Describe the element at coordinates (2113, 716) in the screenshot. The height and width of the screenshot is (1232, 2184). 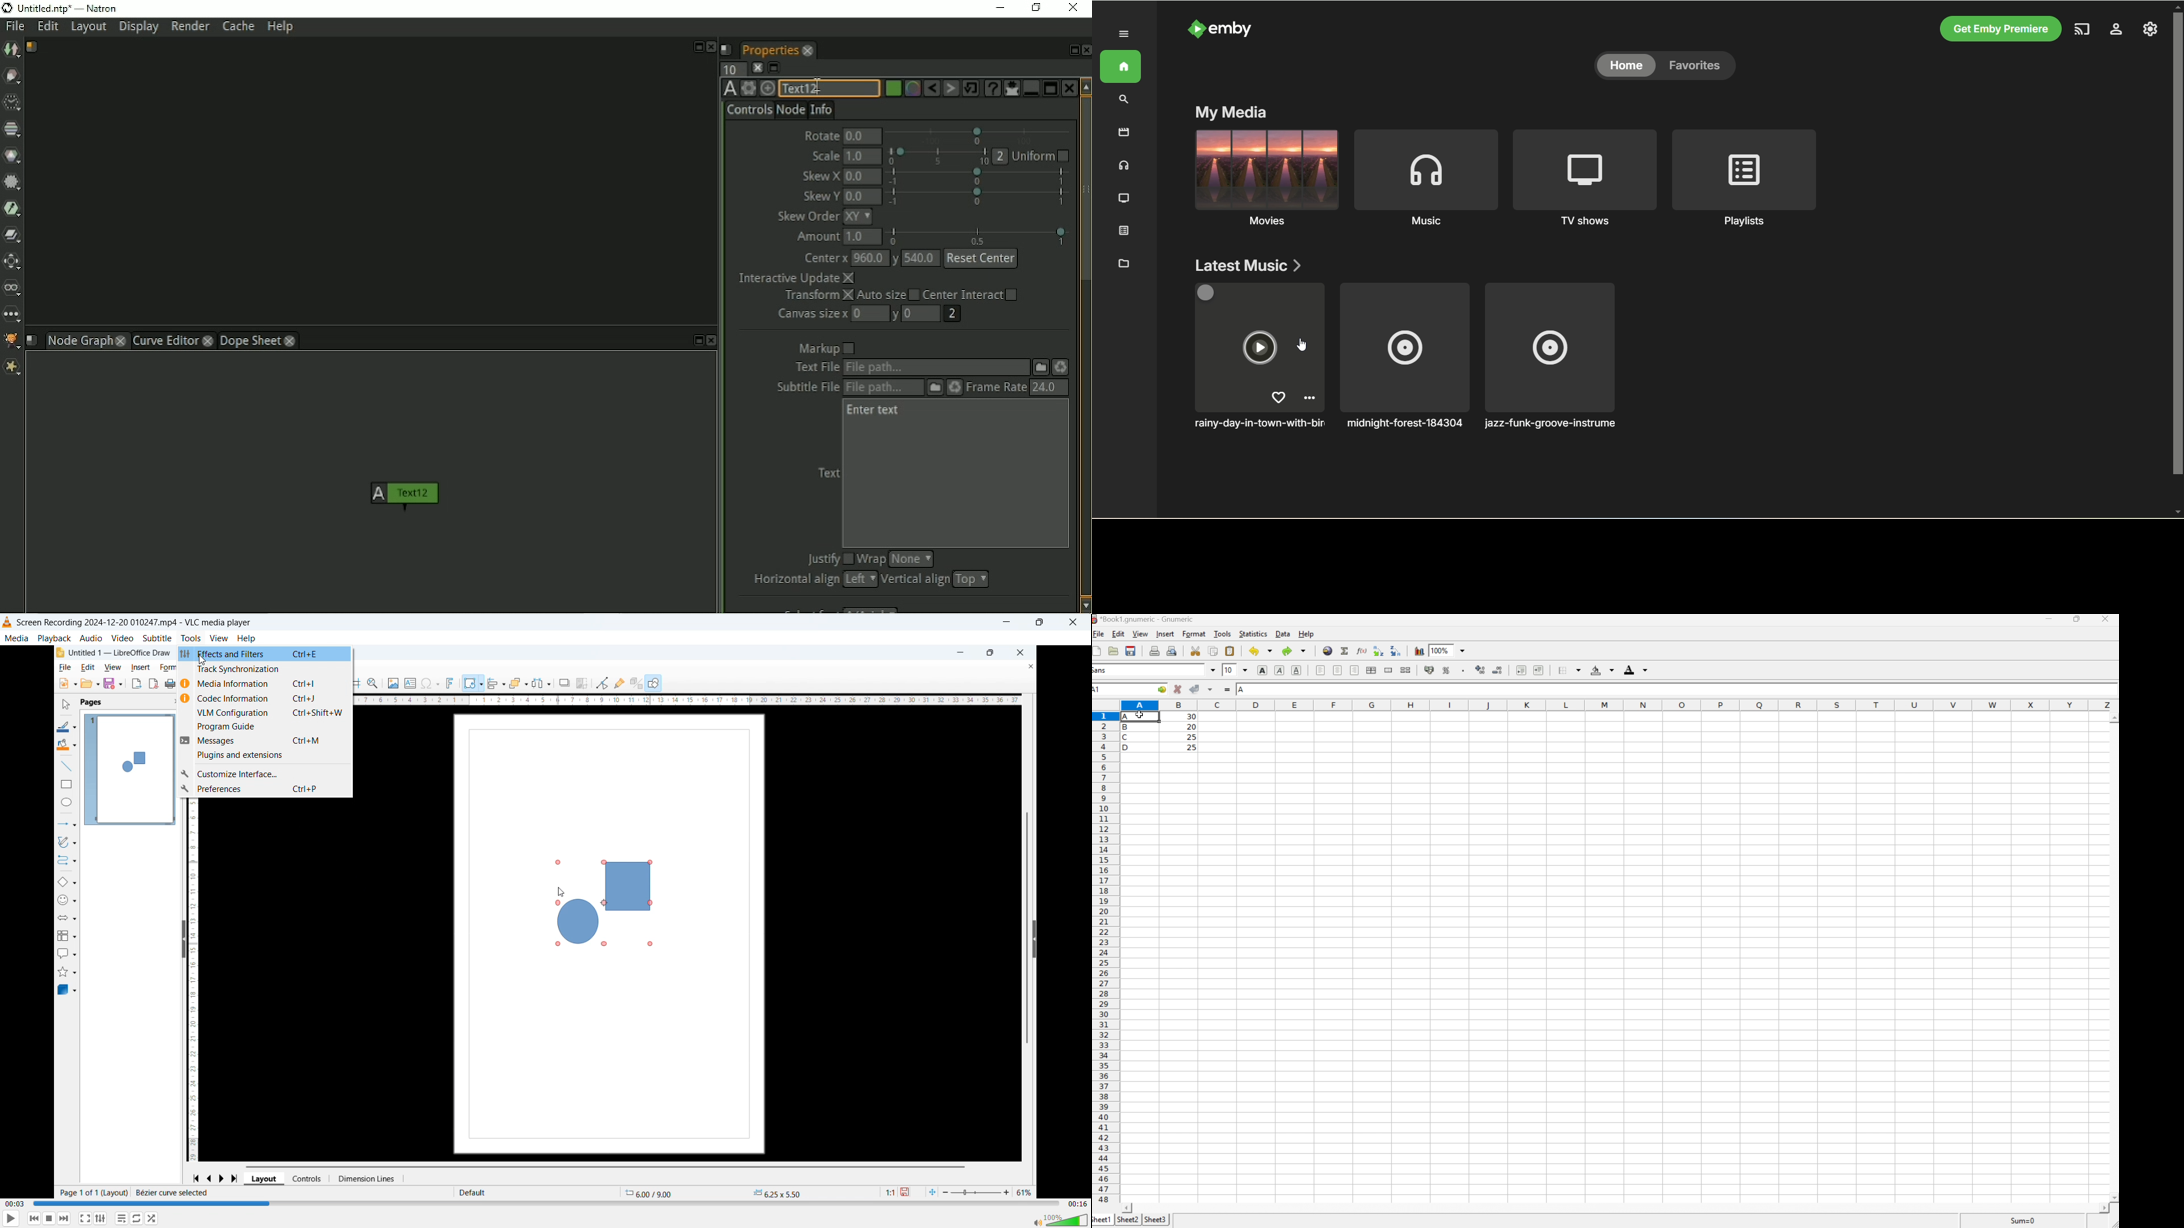
I see `Scroll Up` at that location.